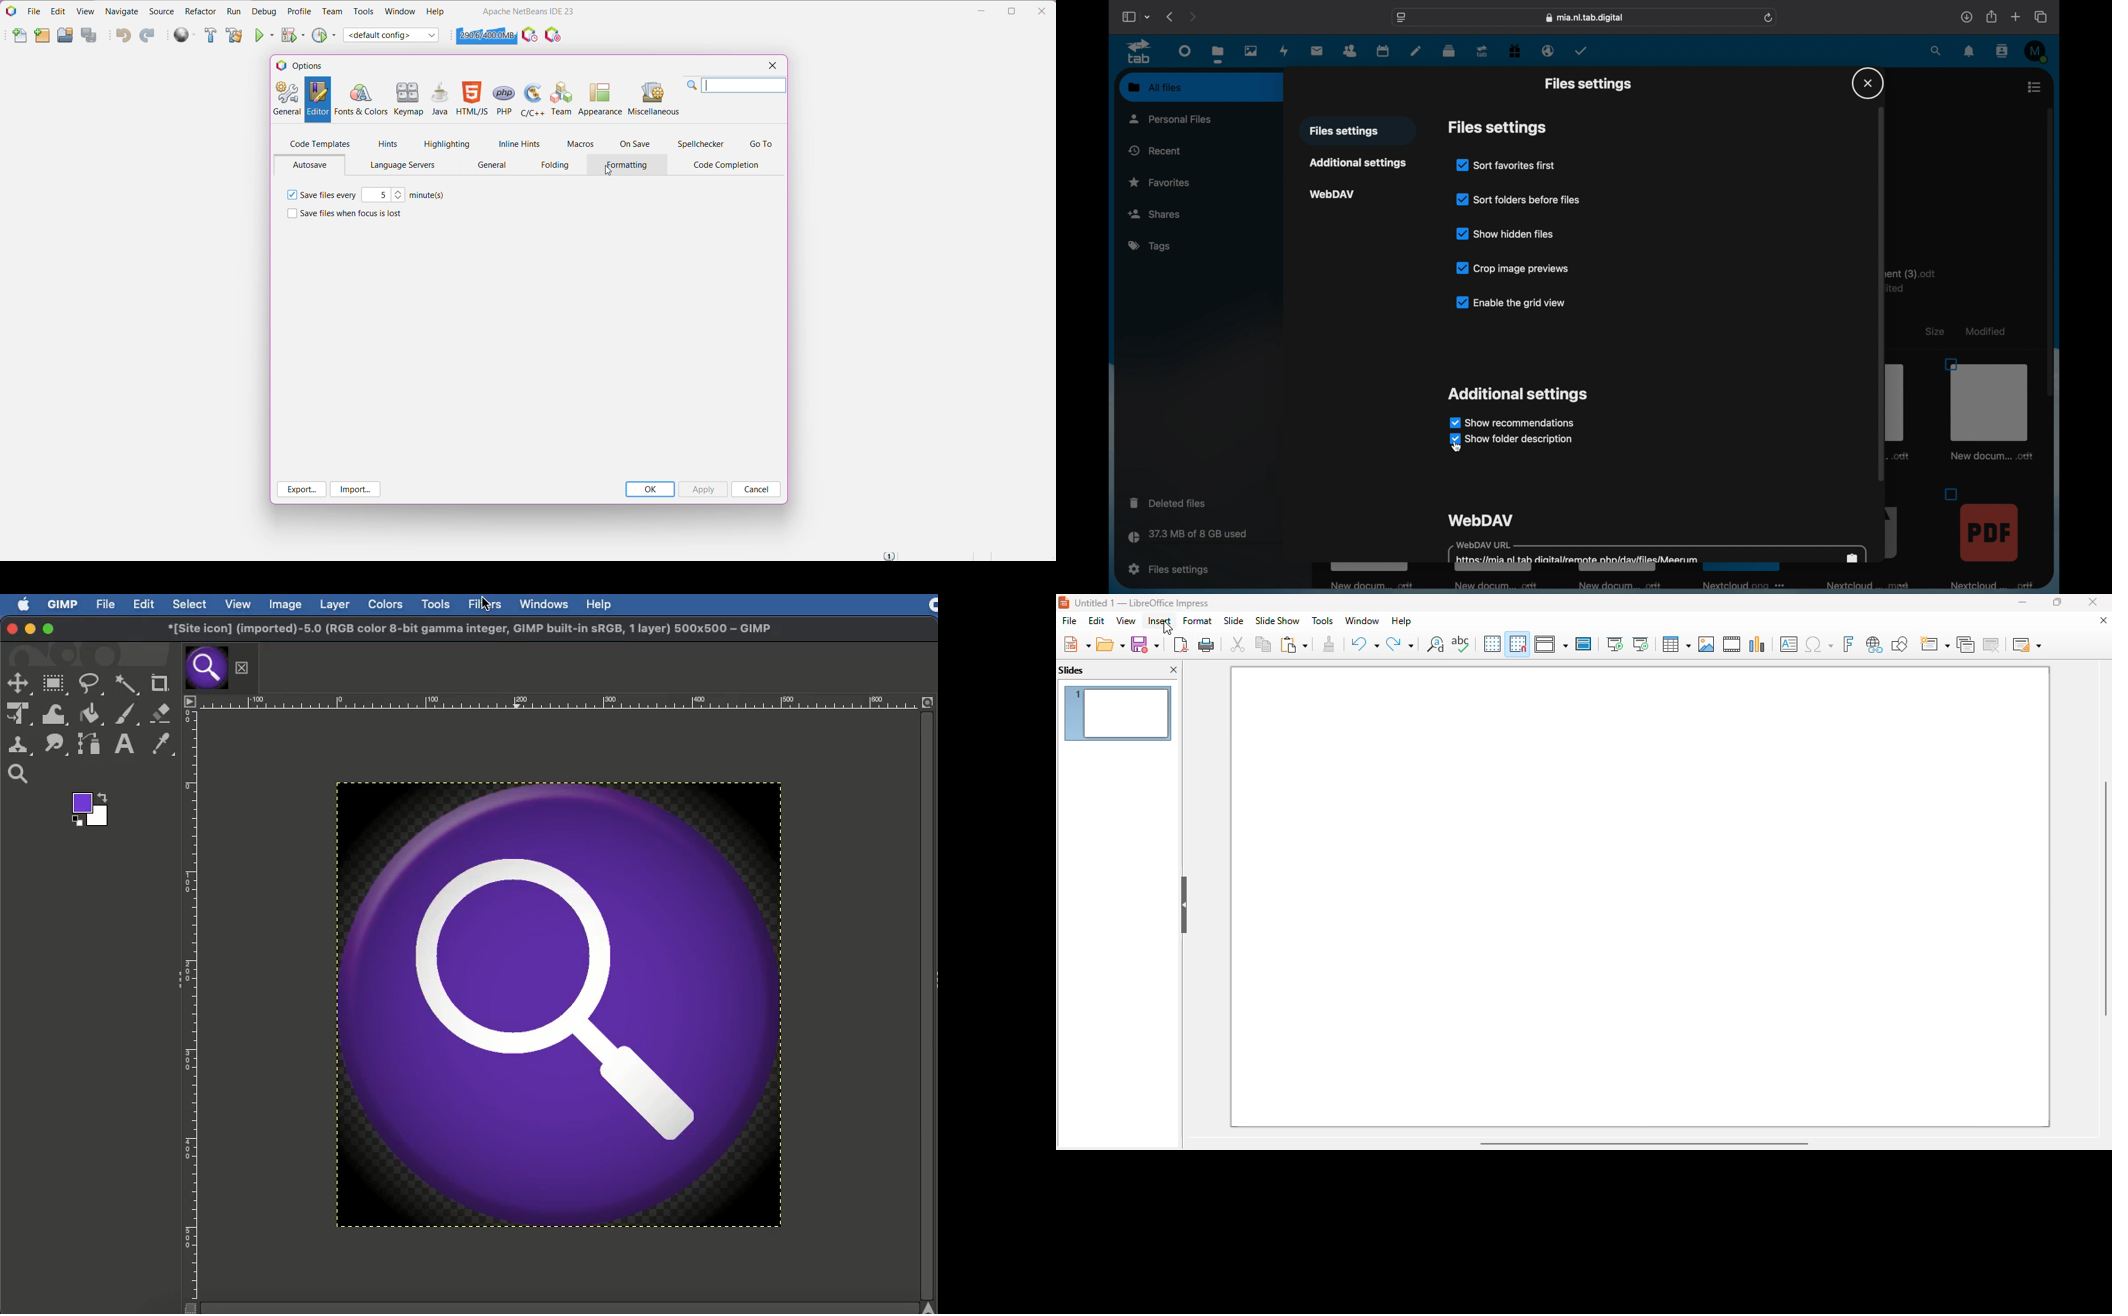  What do you see at coordinates (1197, 620) in the screenshot?
I see `format` at bounding box center [1197, 620].